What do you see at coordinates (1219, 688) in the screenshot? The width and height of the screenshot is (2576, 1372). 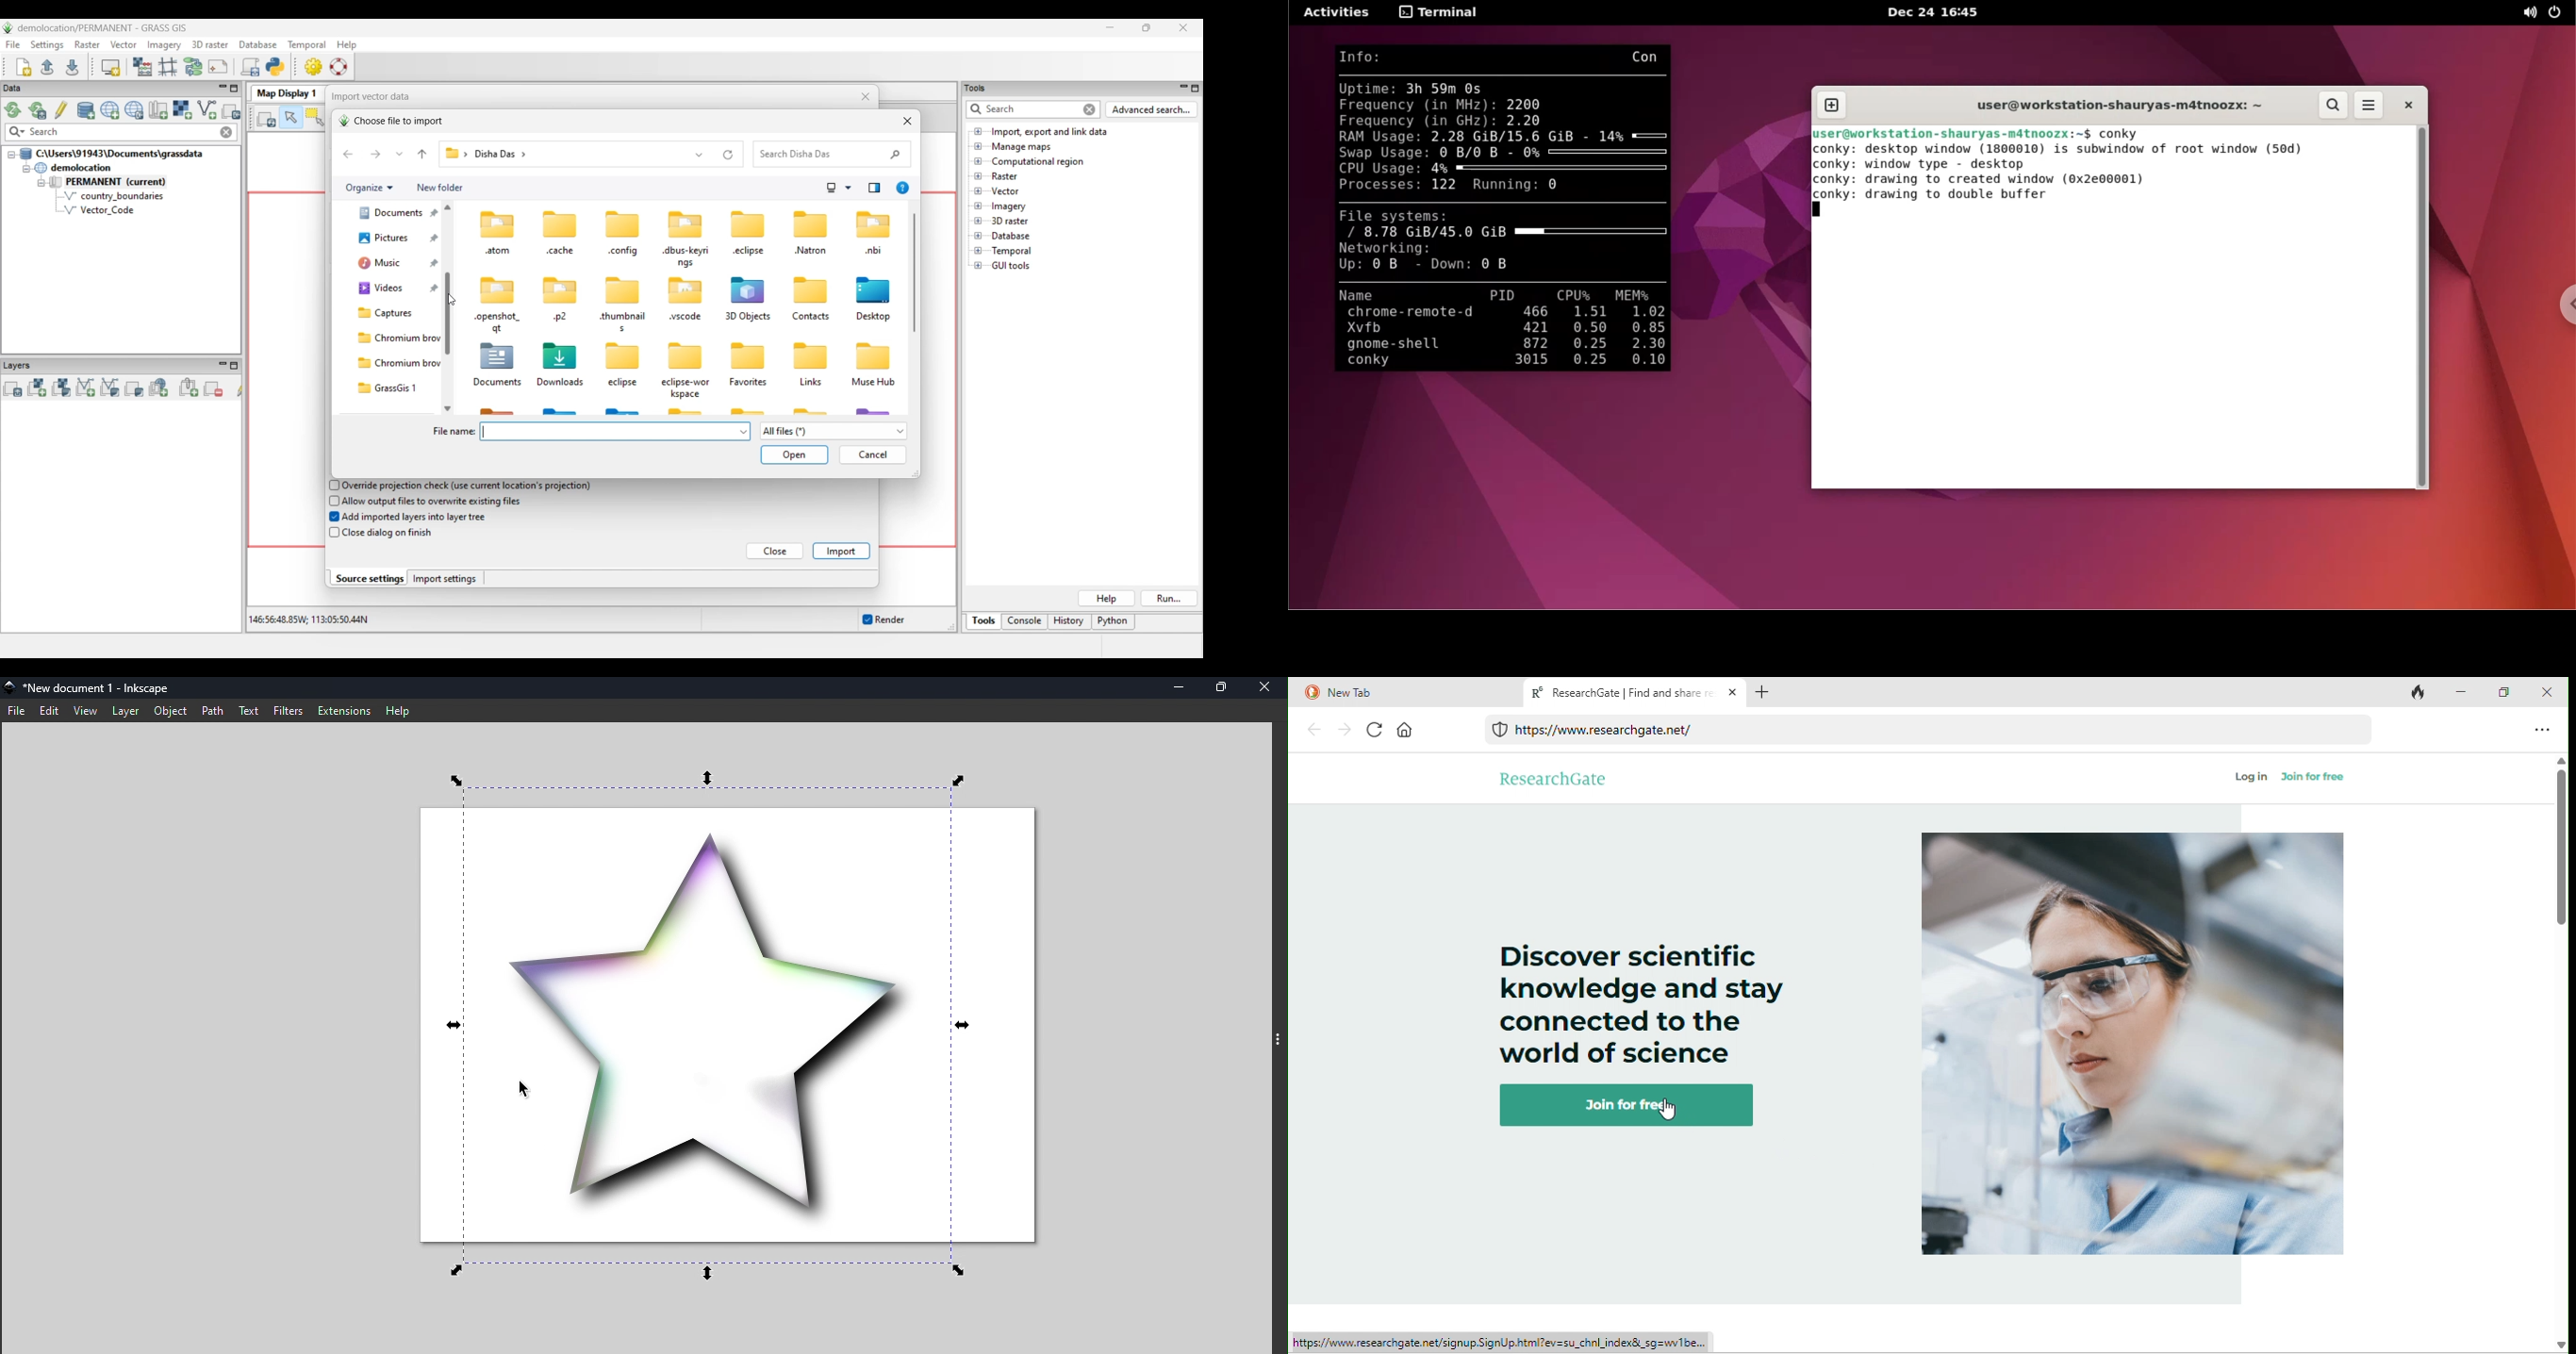 I see `Maximize` at bounding box center [1219, 688].